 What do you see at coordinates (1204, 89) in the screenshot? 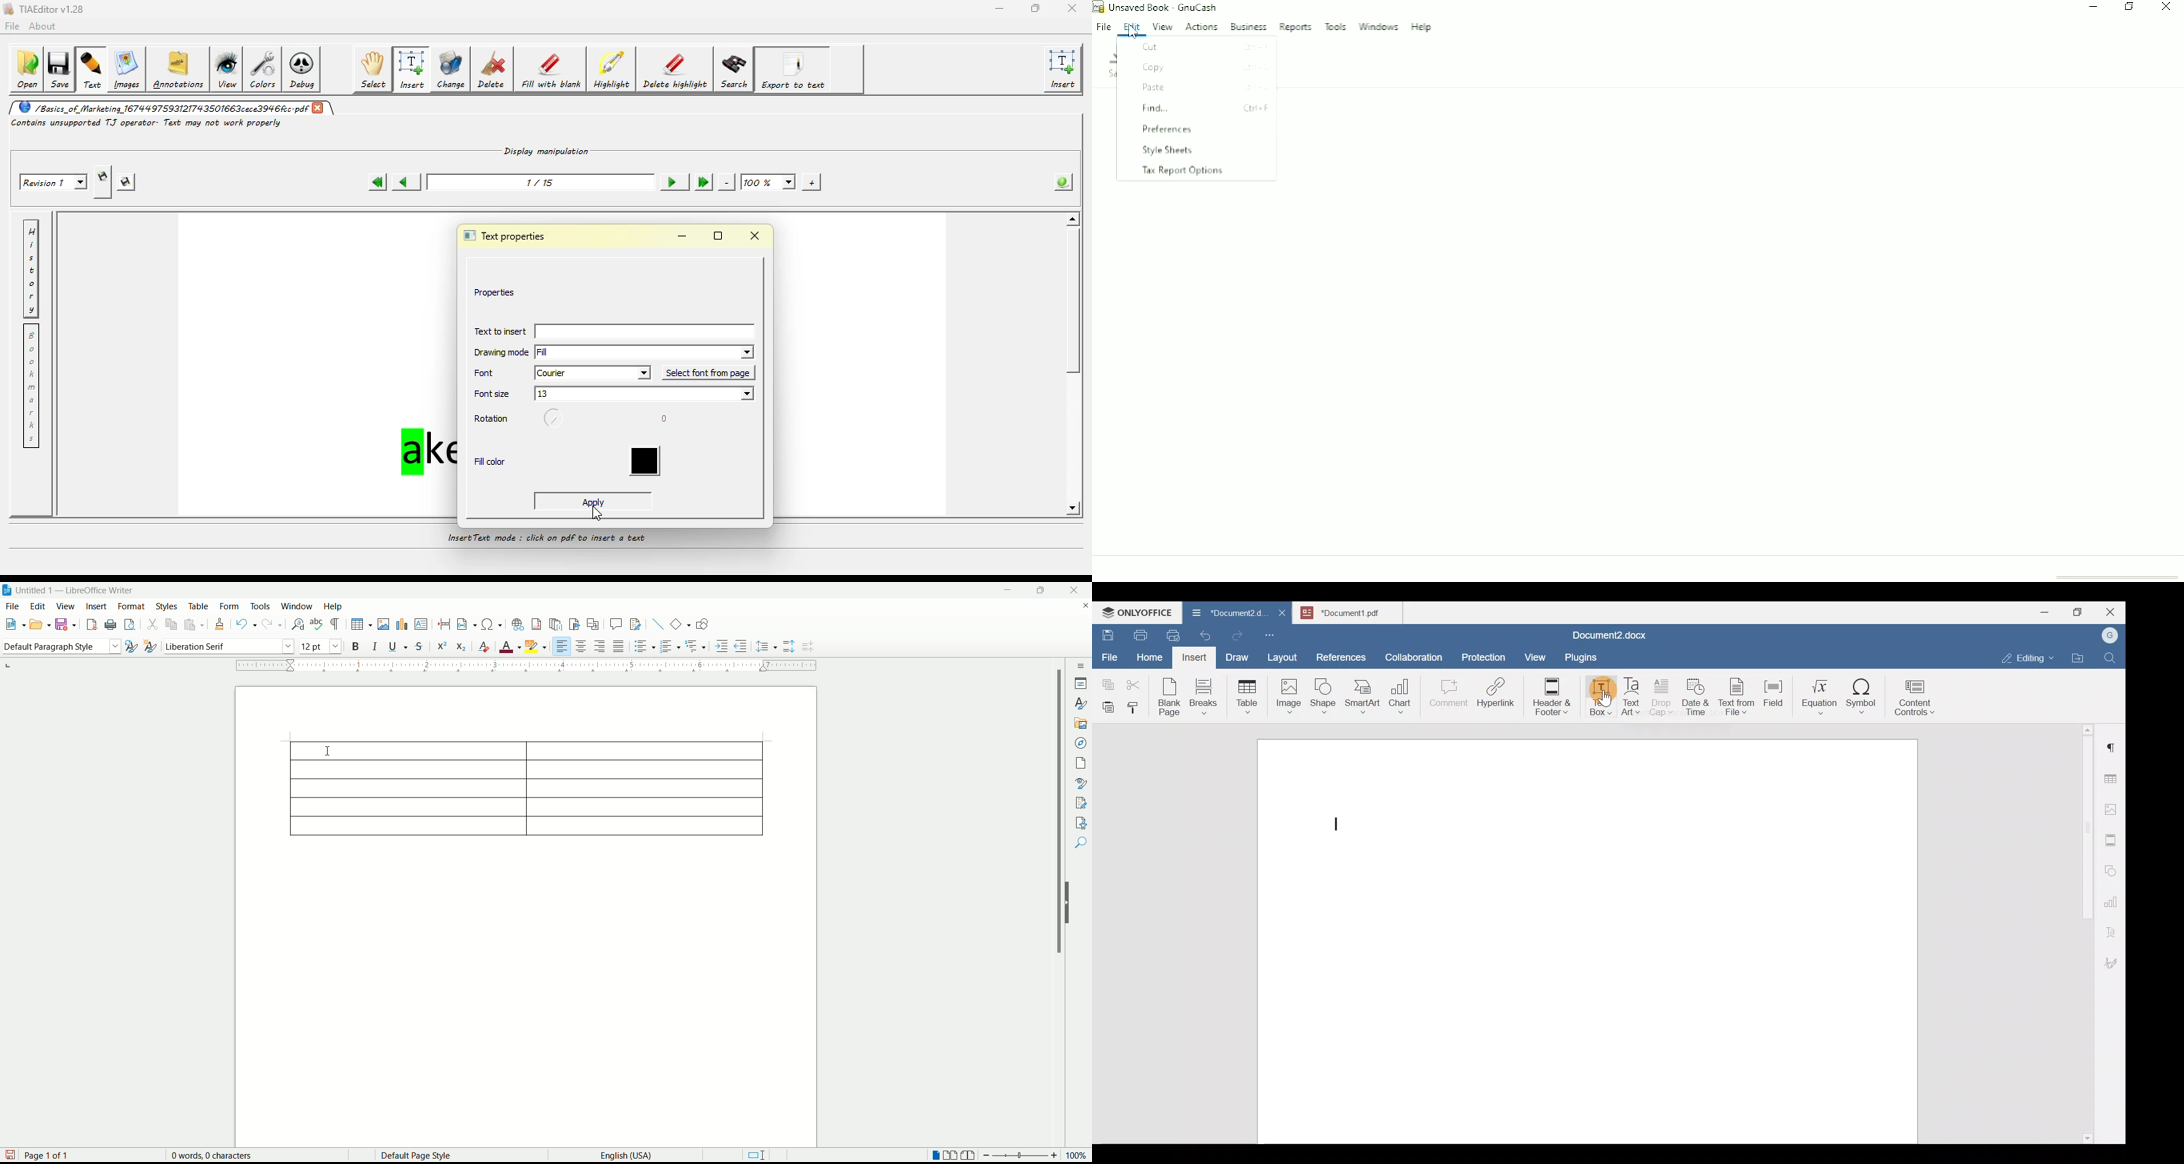
I see `Paste` at bounding box center [1204, 89].